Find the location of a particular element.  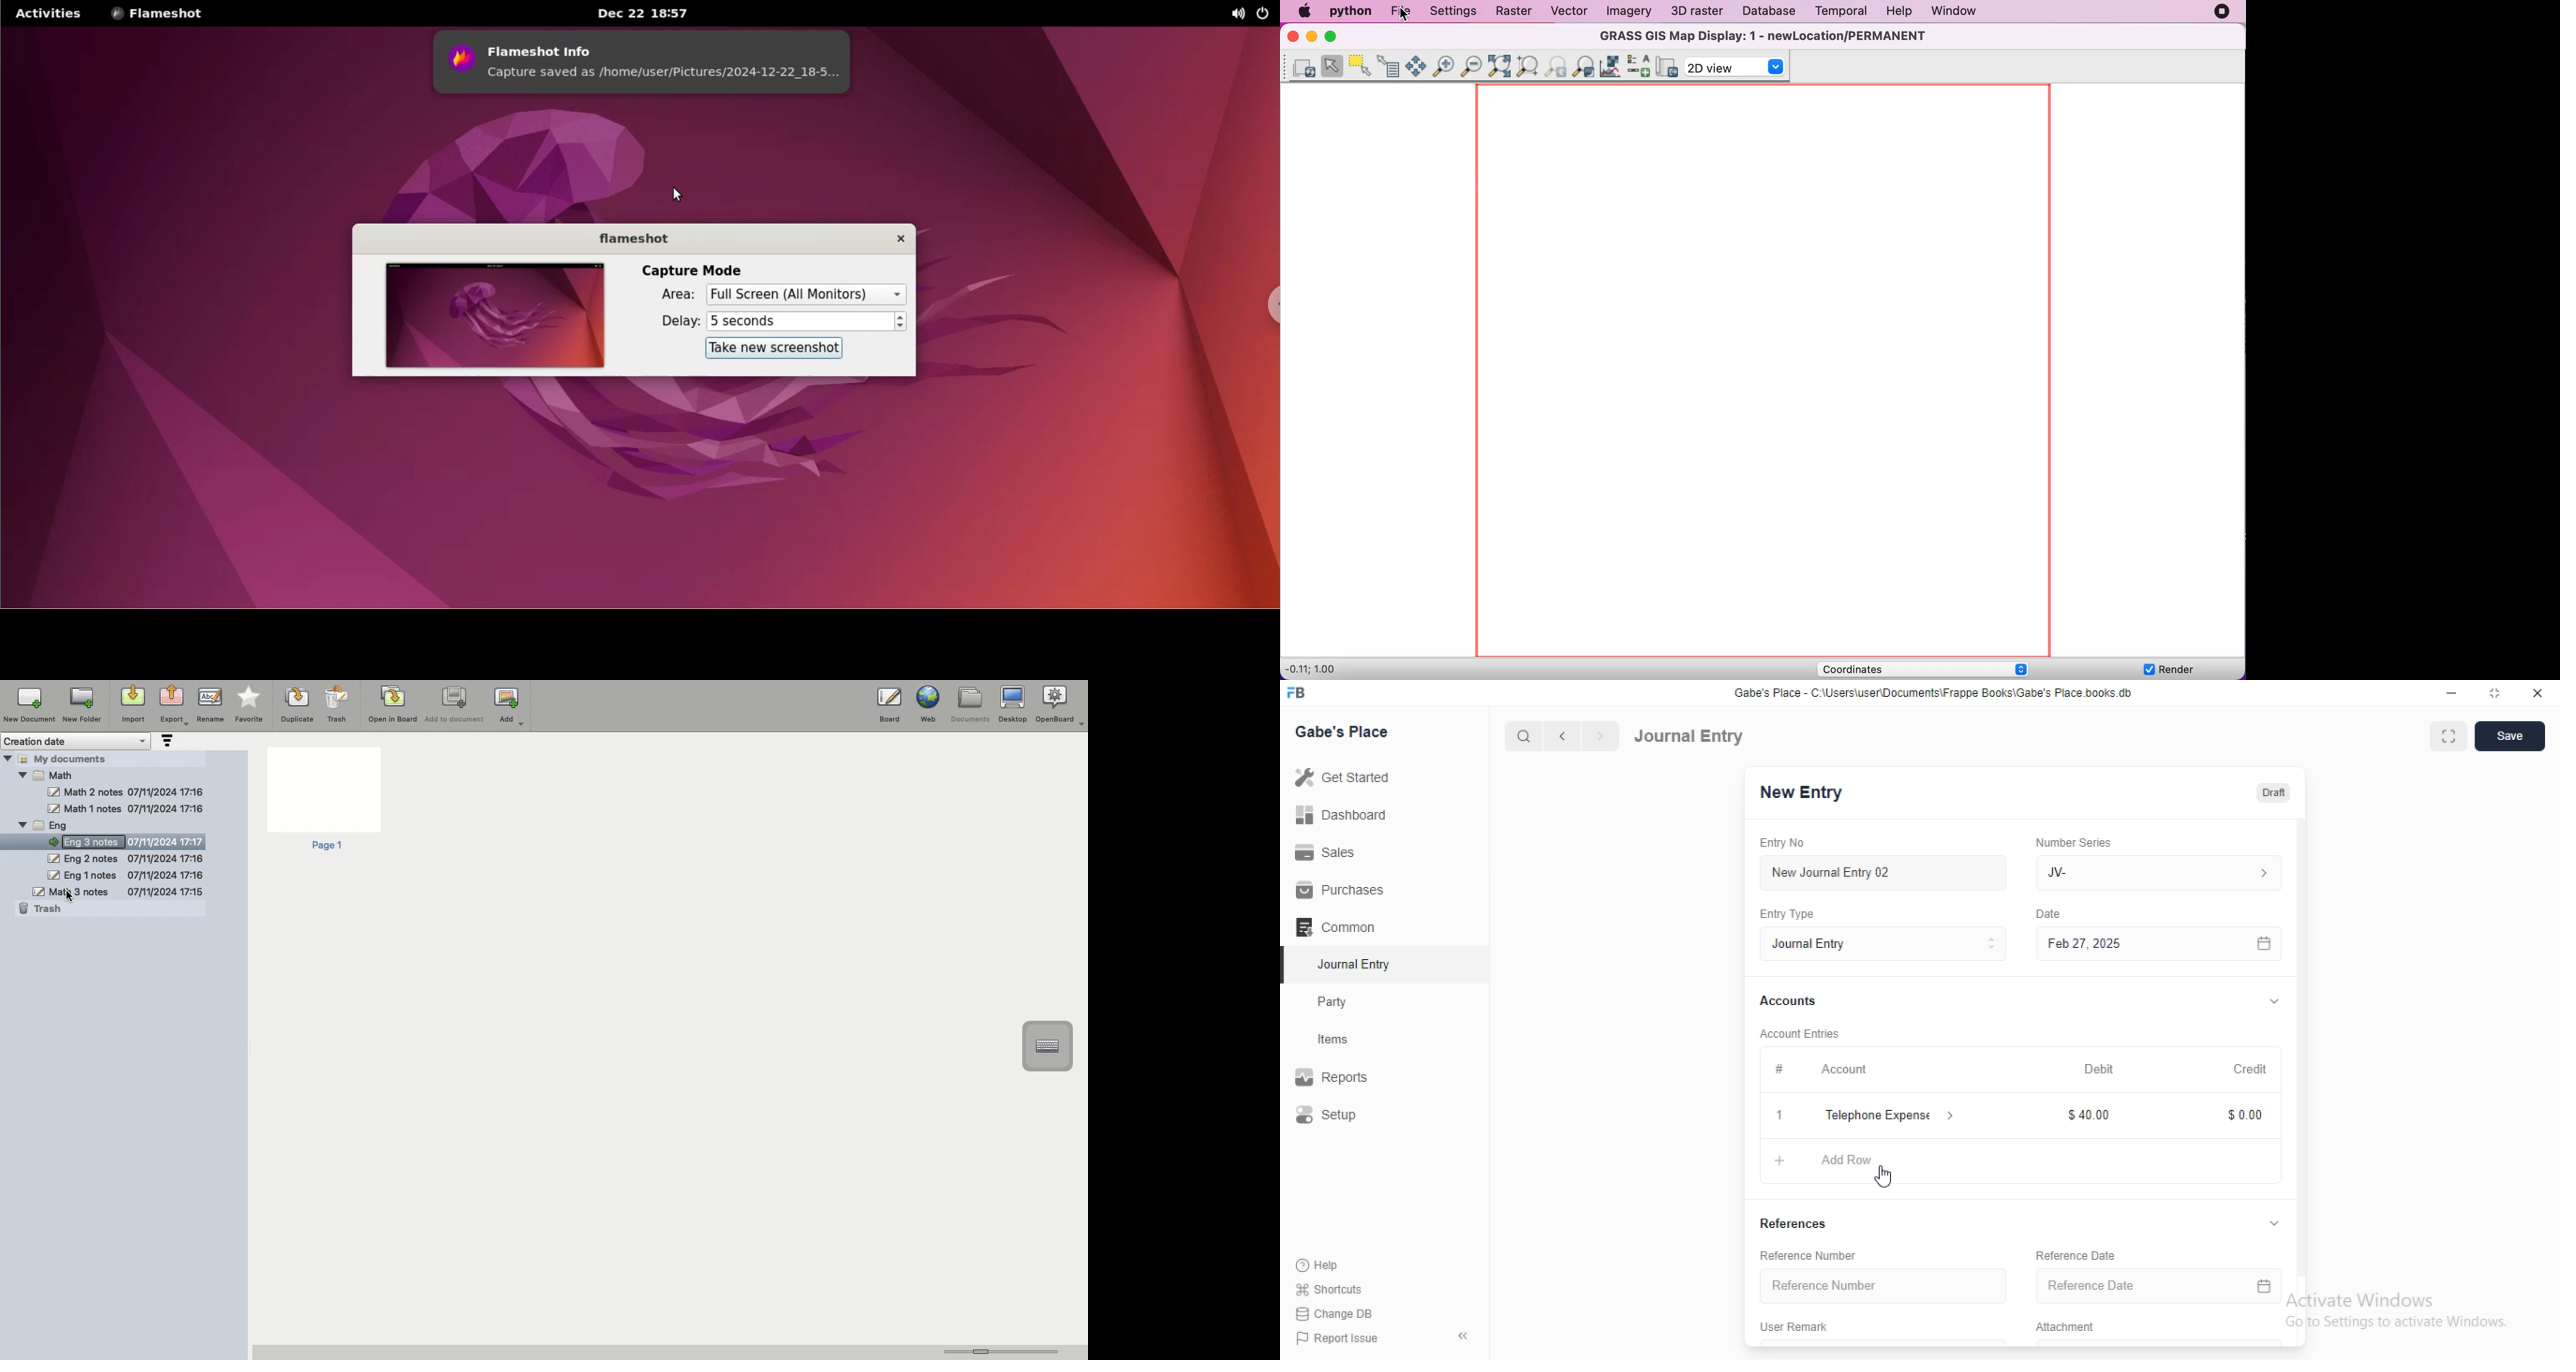

Reference Date. is located at coordinates (2157, 1288).